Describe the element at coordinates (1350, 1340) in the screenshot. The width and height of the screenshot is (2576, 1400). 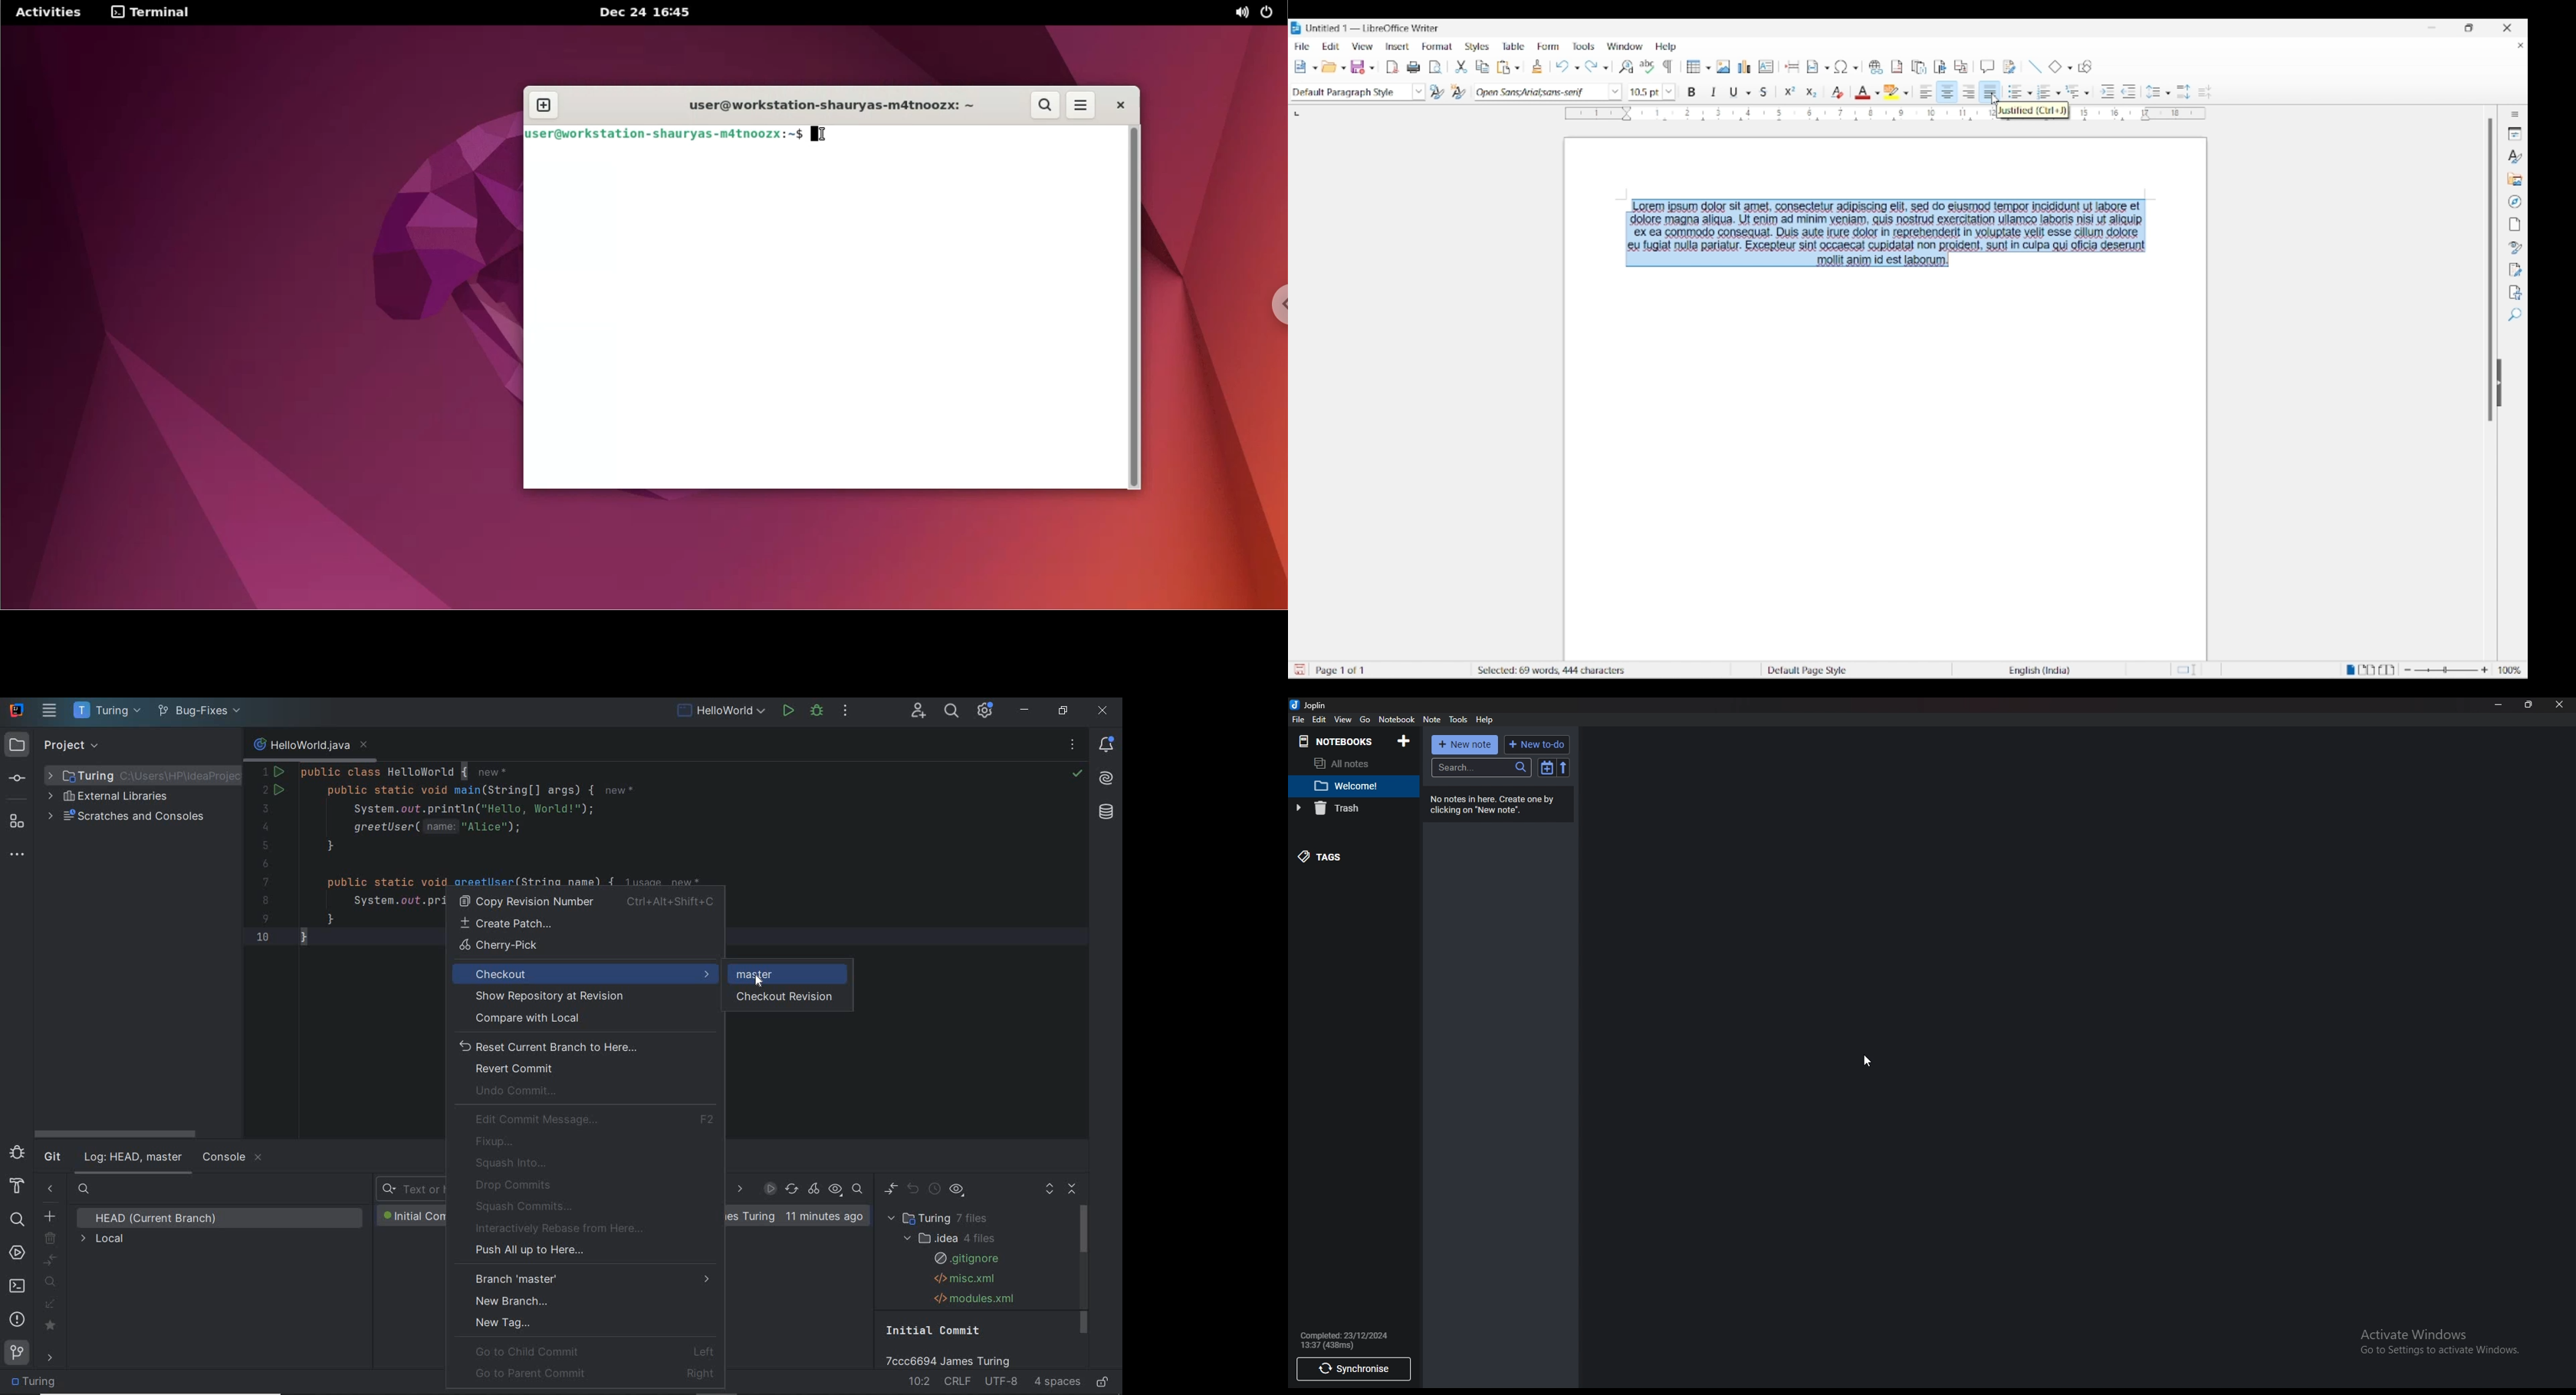
I see `Info` at that location.